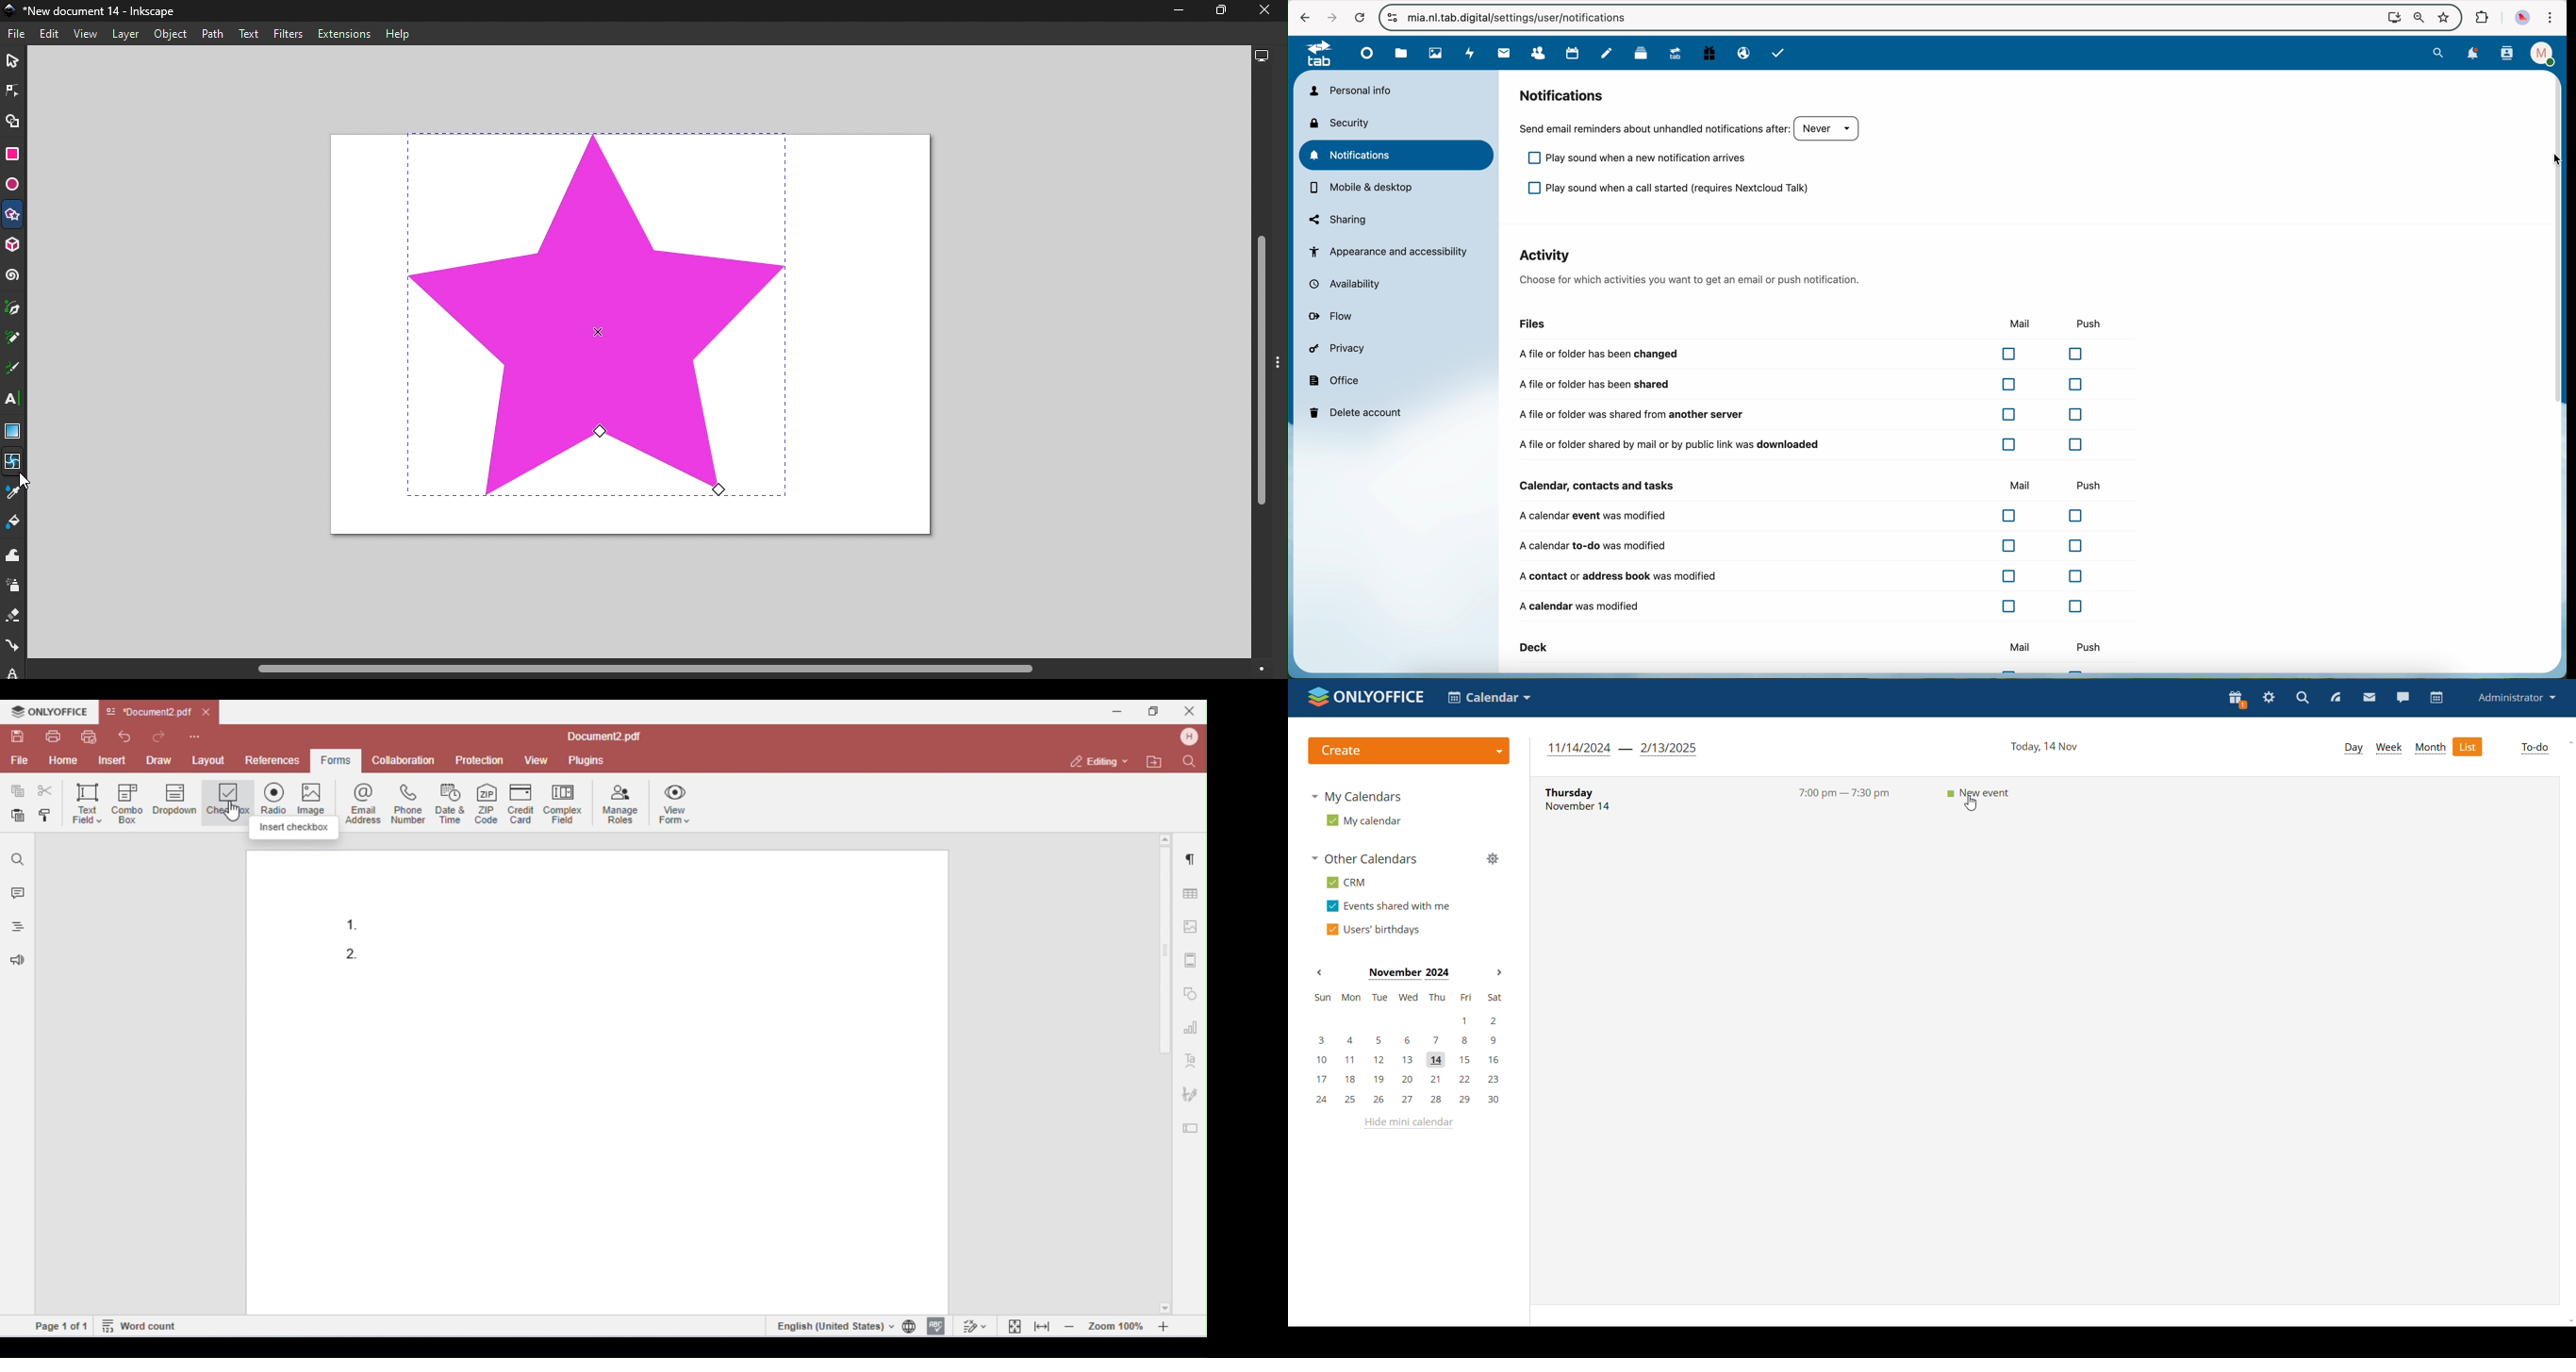  What do you see at coordinates (2023, 486) in the screenshot?
I see `mail` at bounding box center [2023, 486].